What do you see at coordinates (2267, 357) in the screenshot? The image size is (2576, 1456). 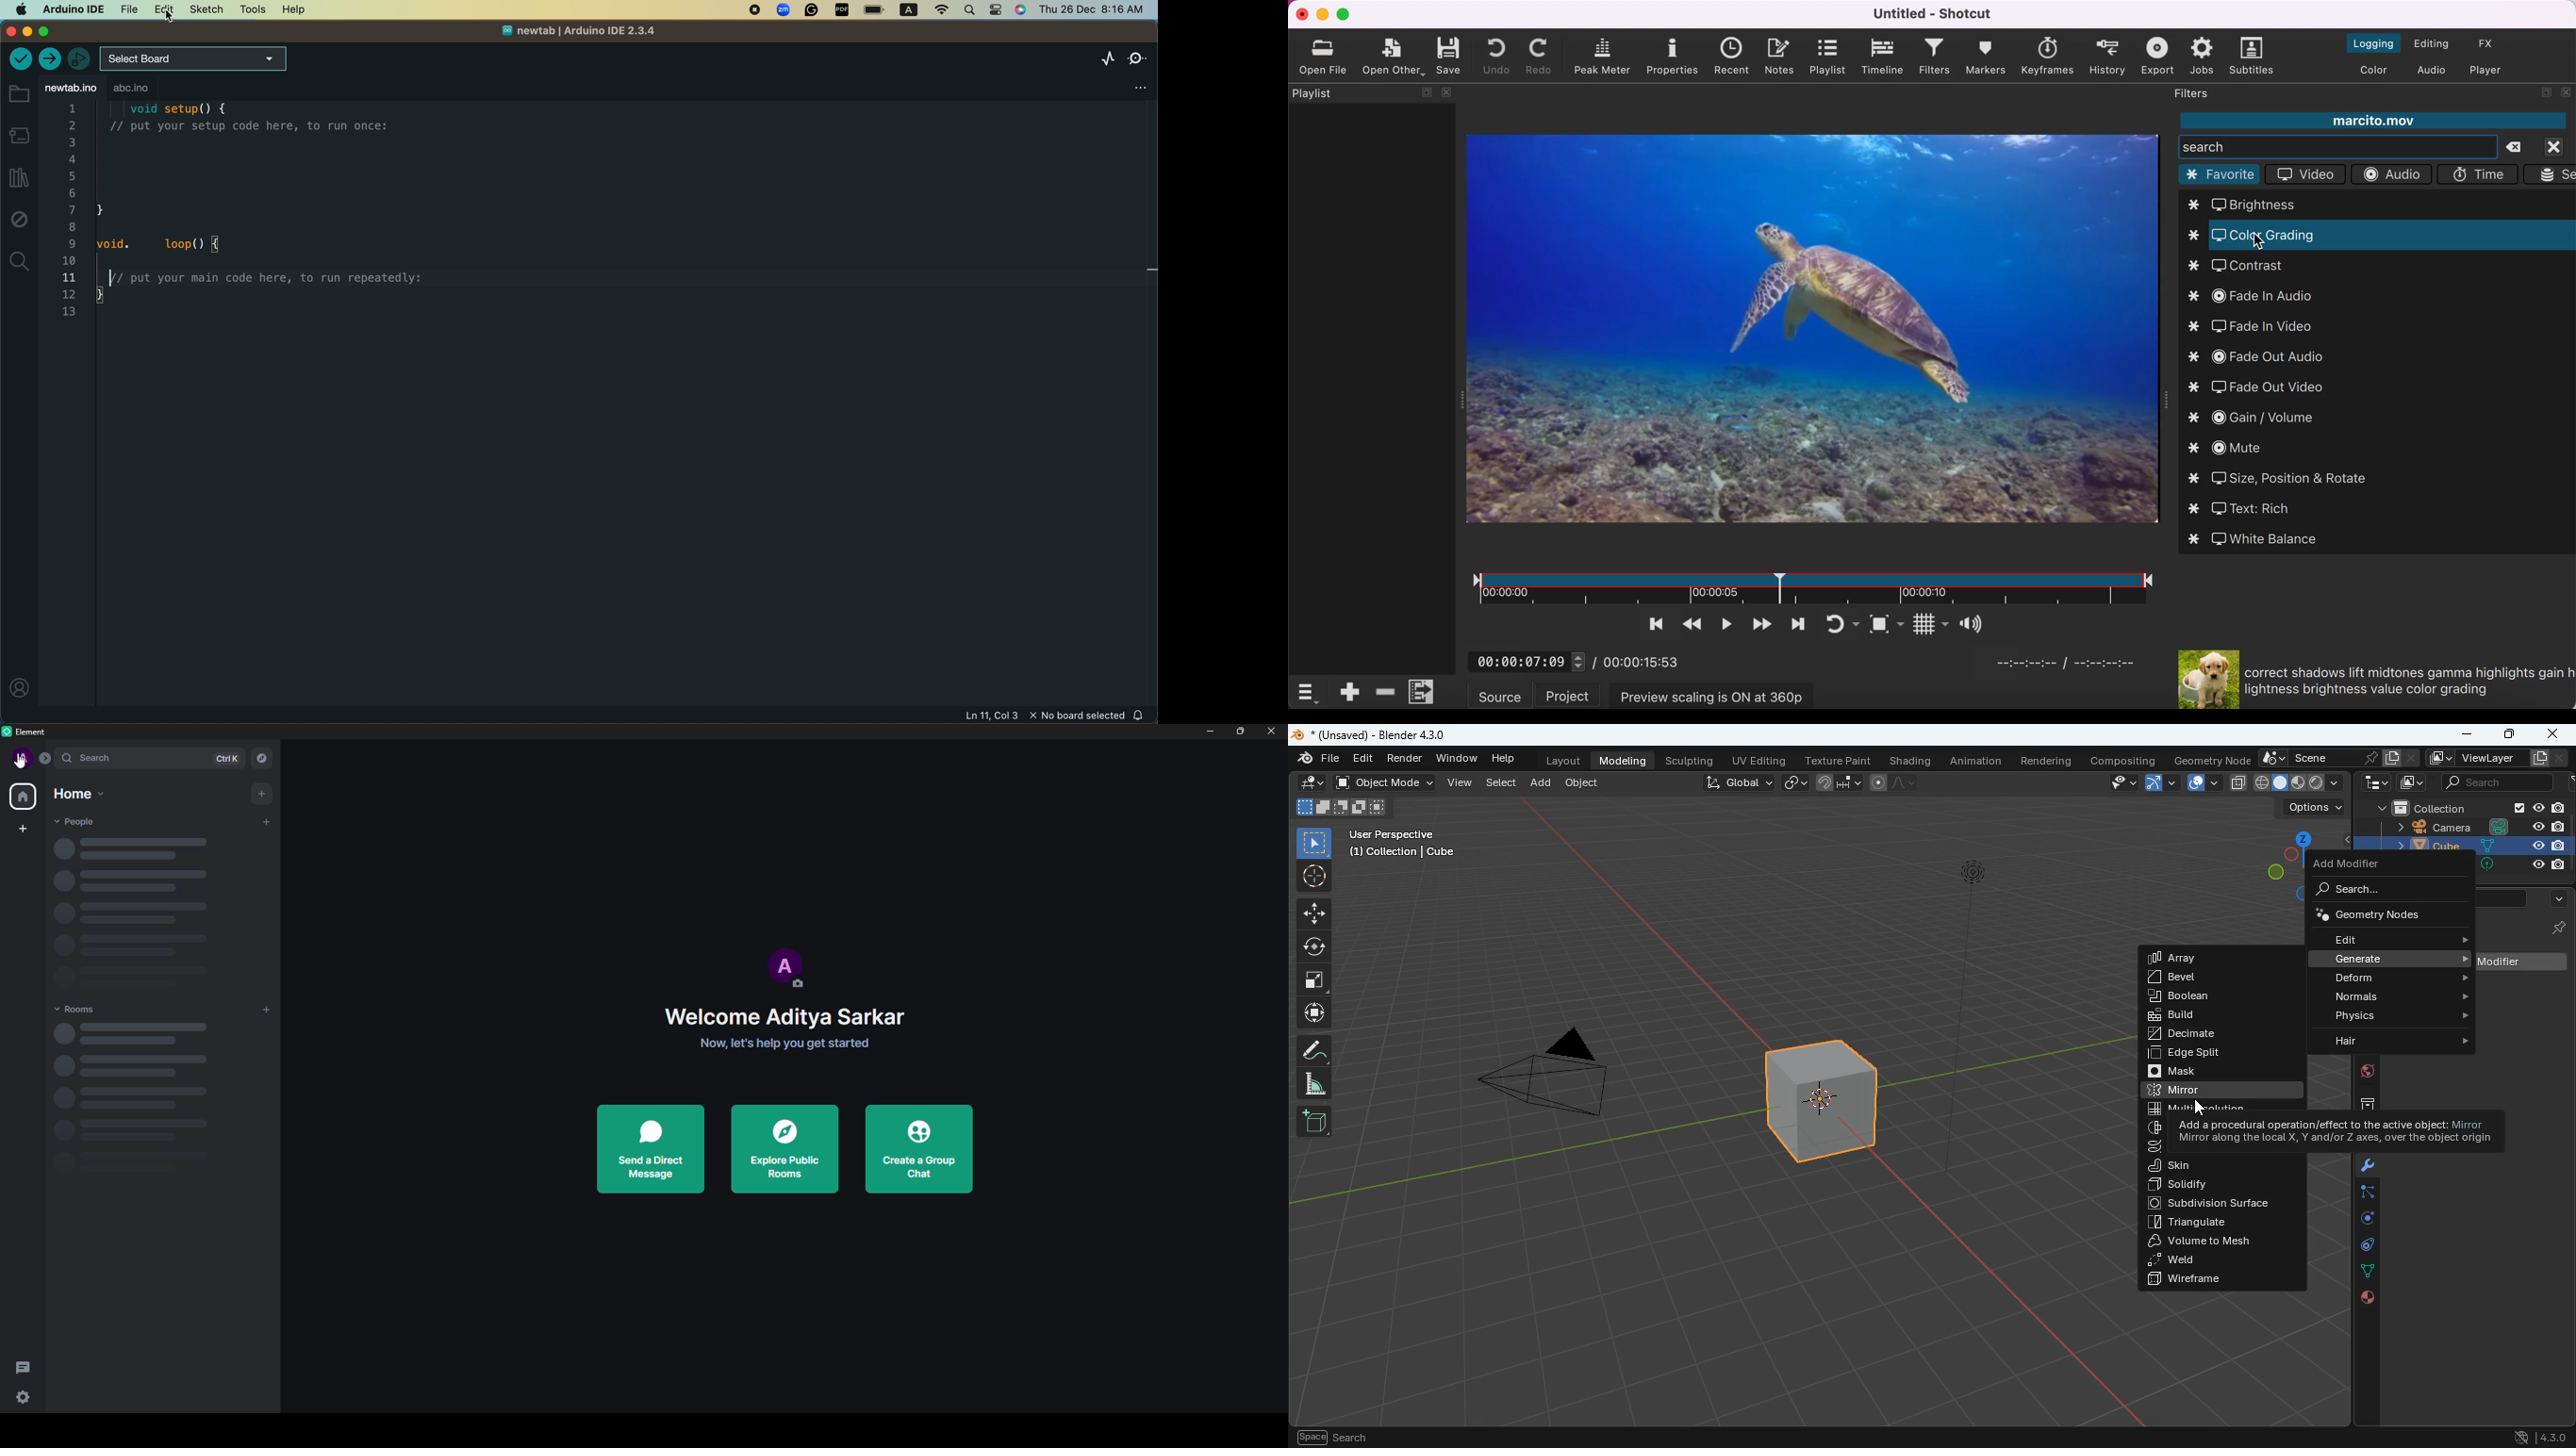 I see `fade out audio` at bounding box center [2267, 357].